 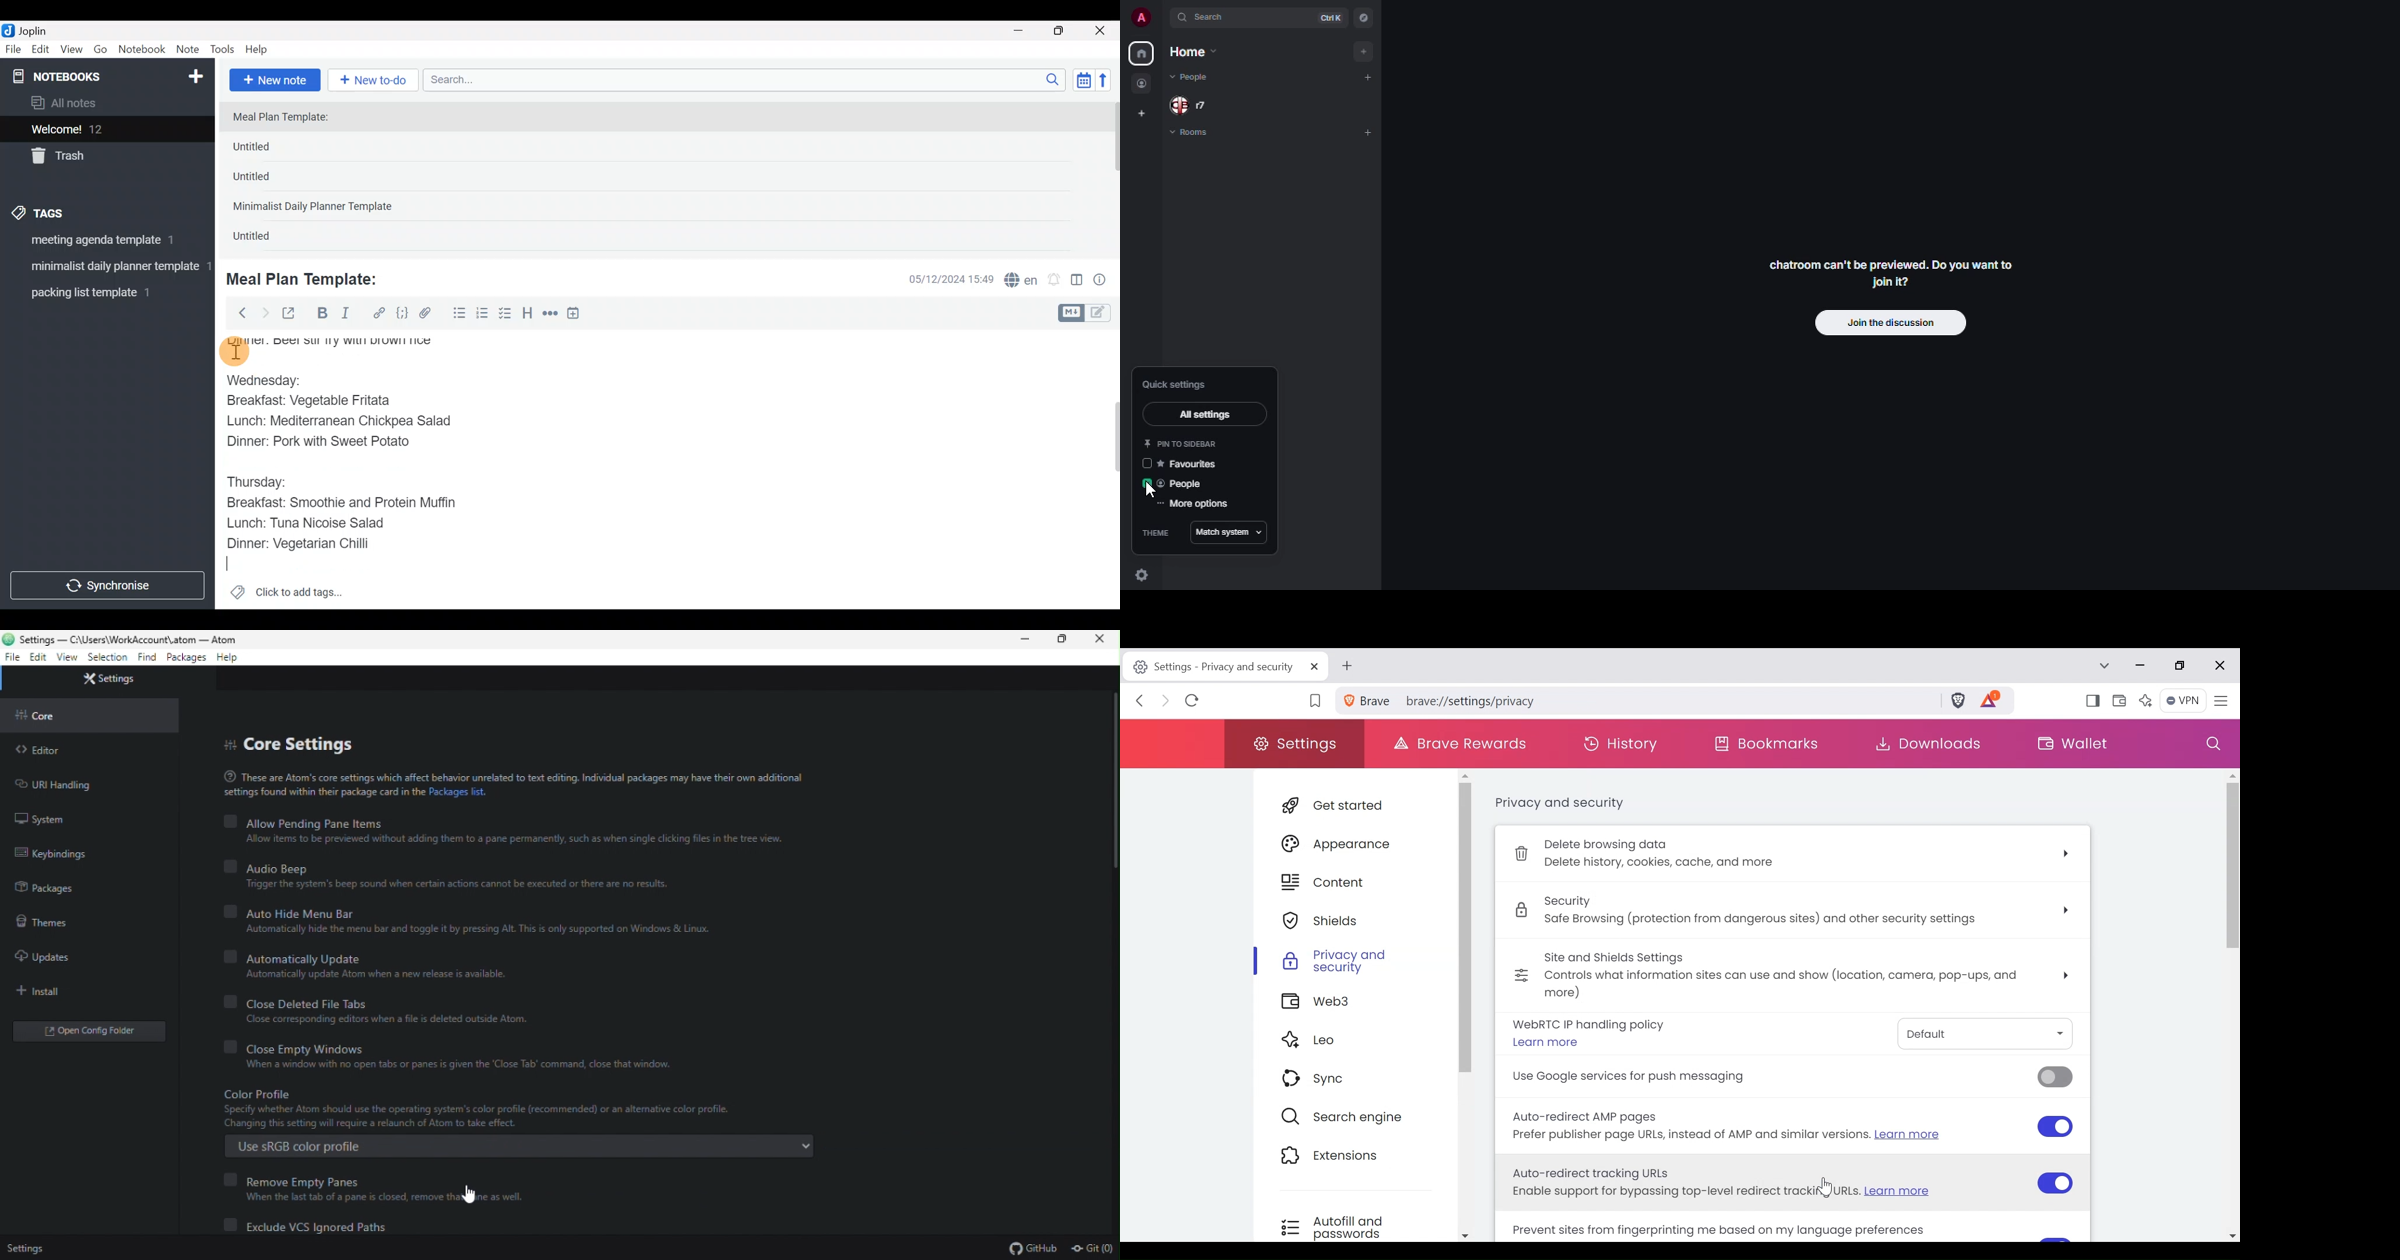 What do you see at coordinates (550, 314) in the screenshot?
I see `Horizontal rule` at bounding box center [550, 314].